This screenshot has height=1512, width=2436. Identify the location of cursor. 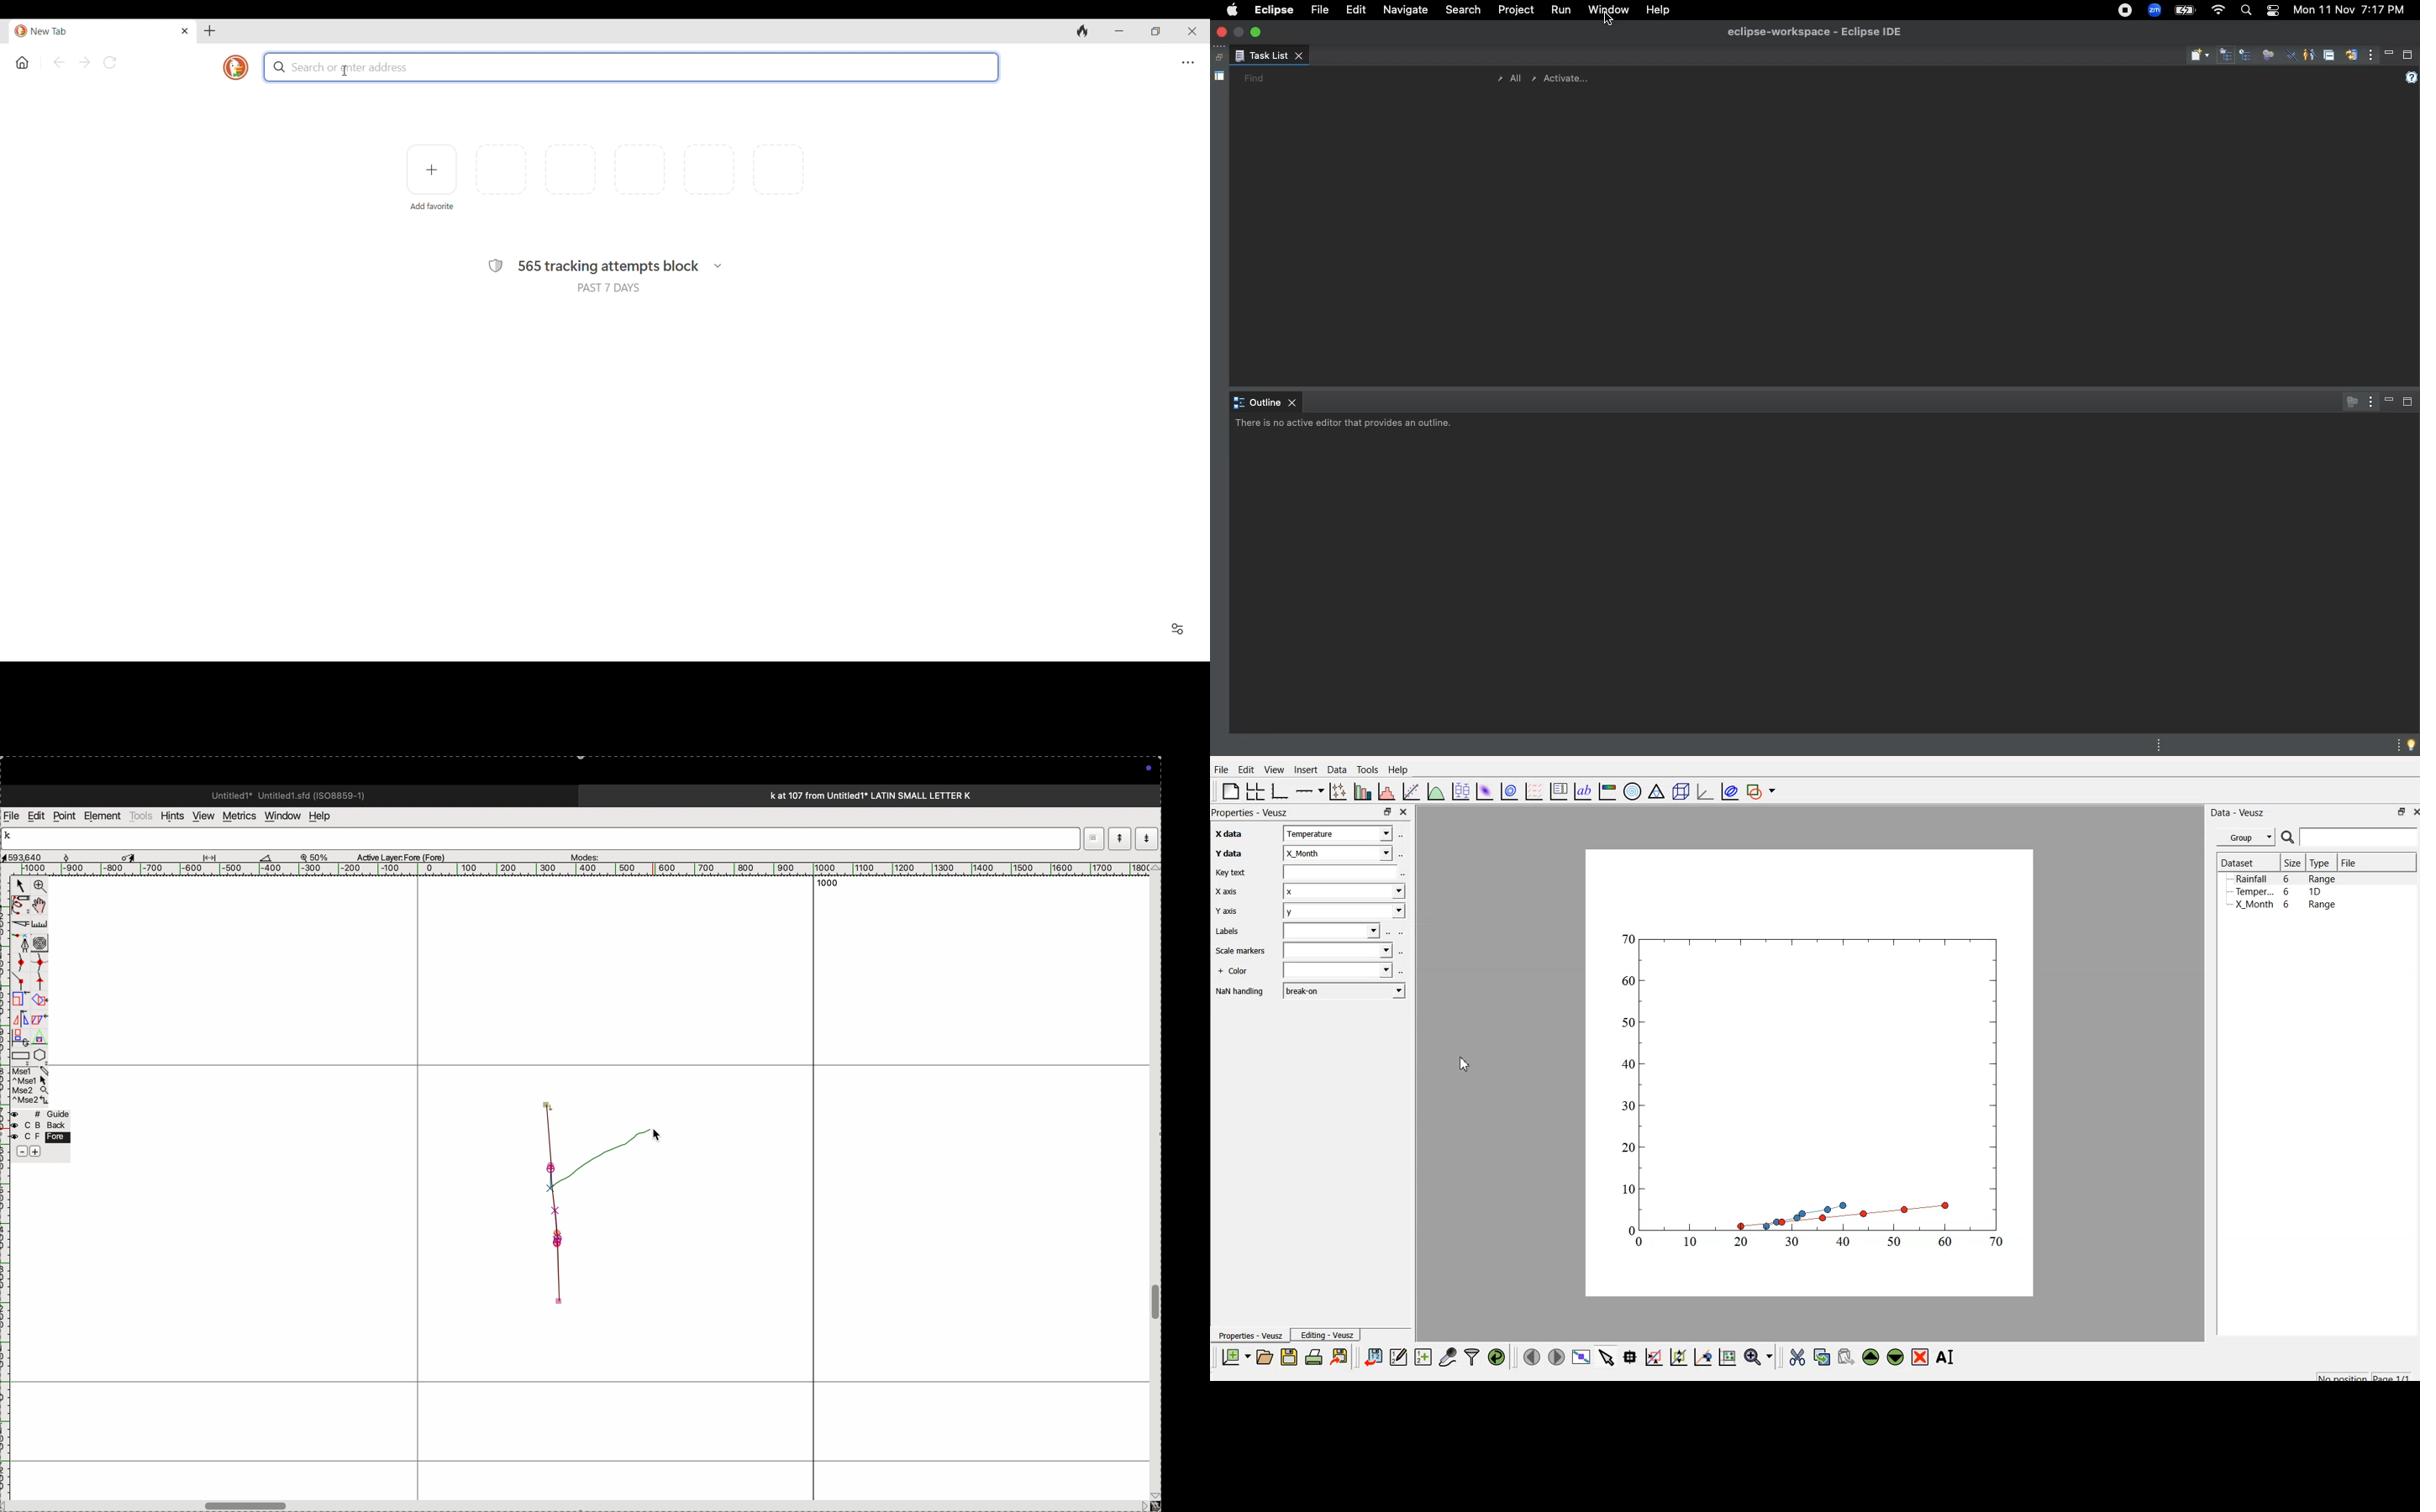
(131, 856).